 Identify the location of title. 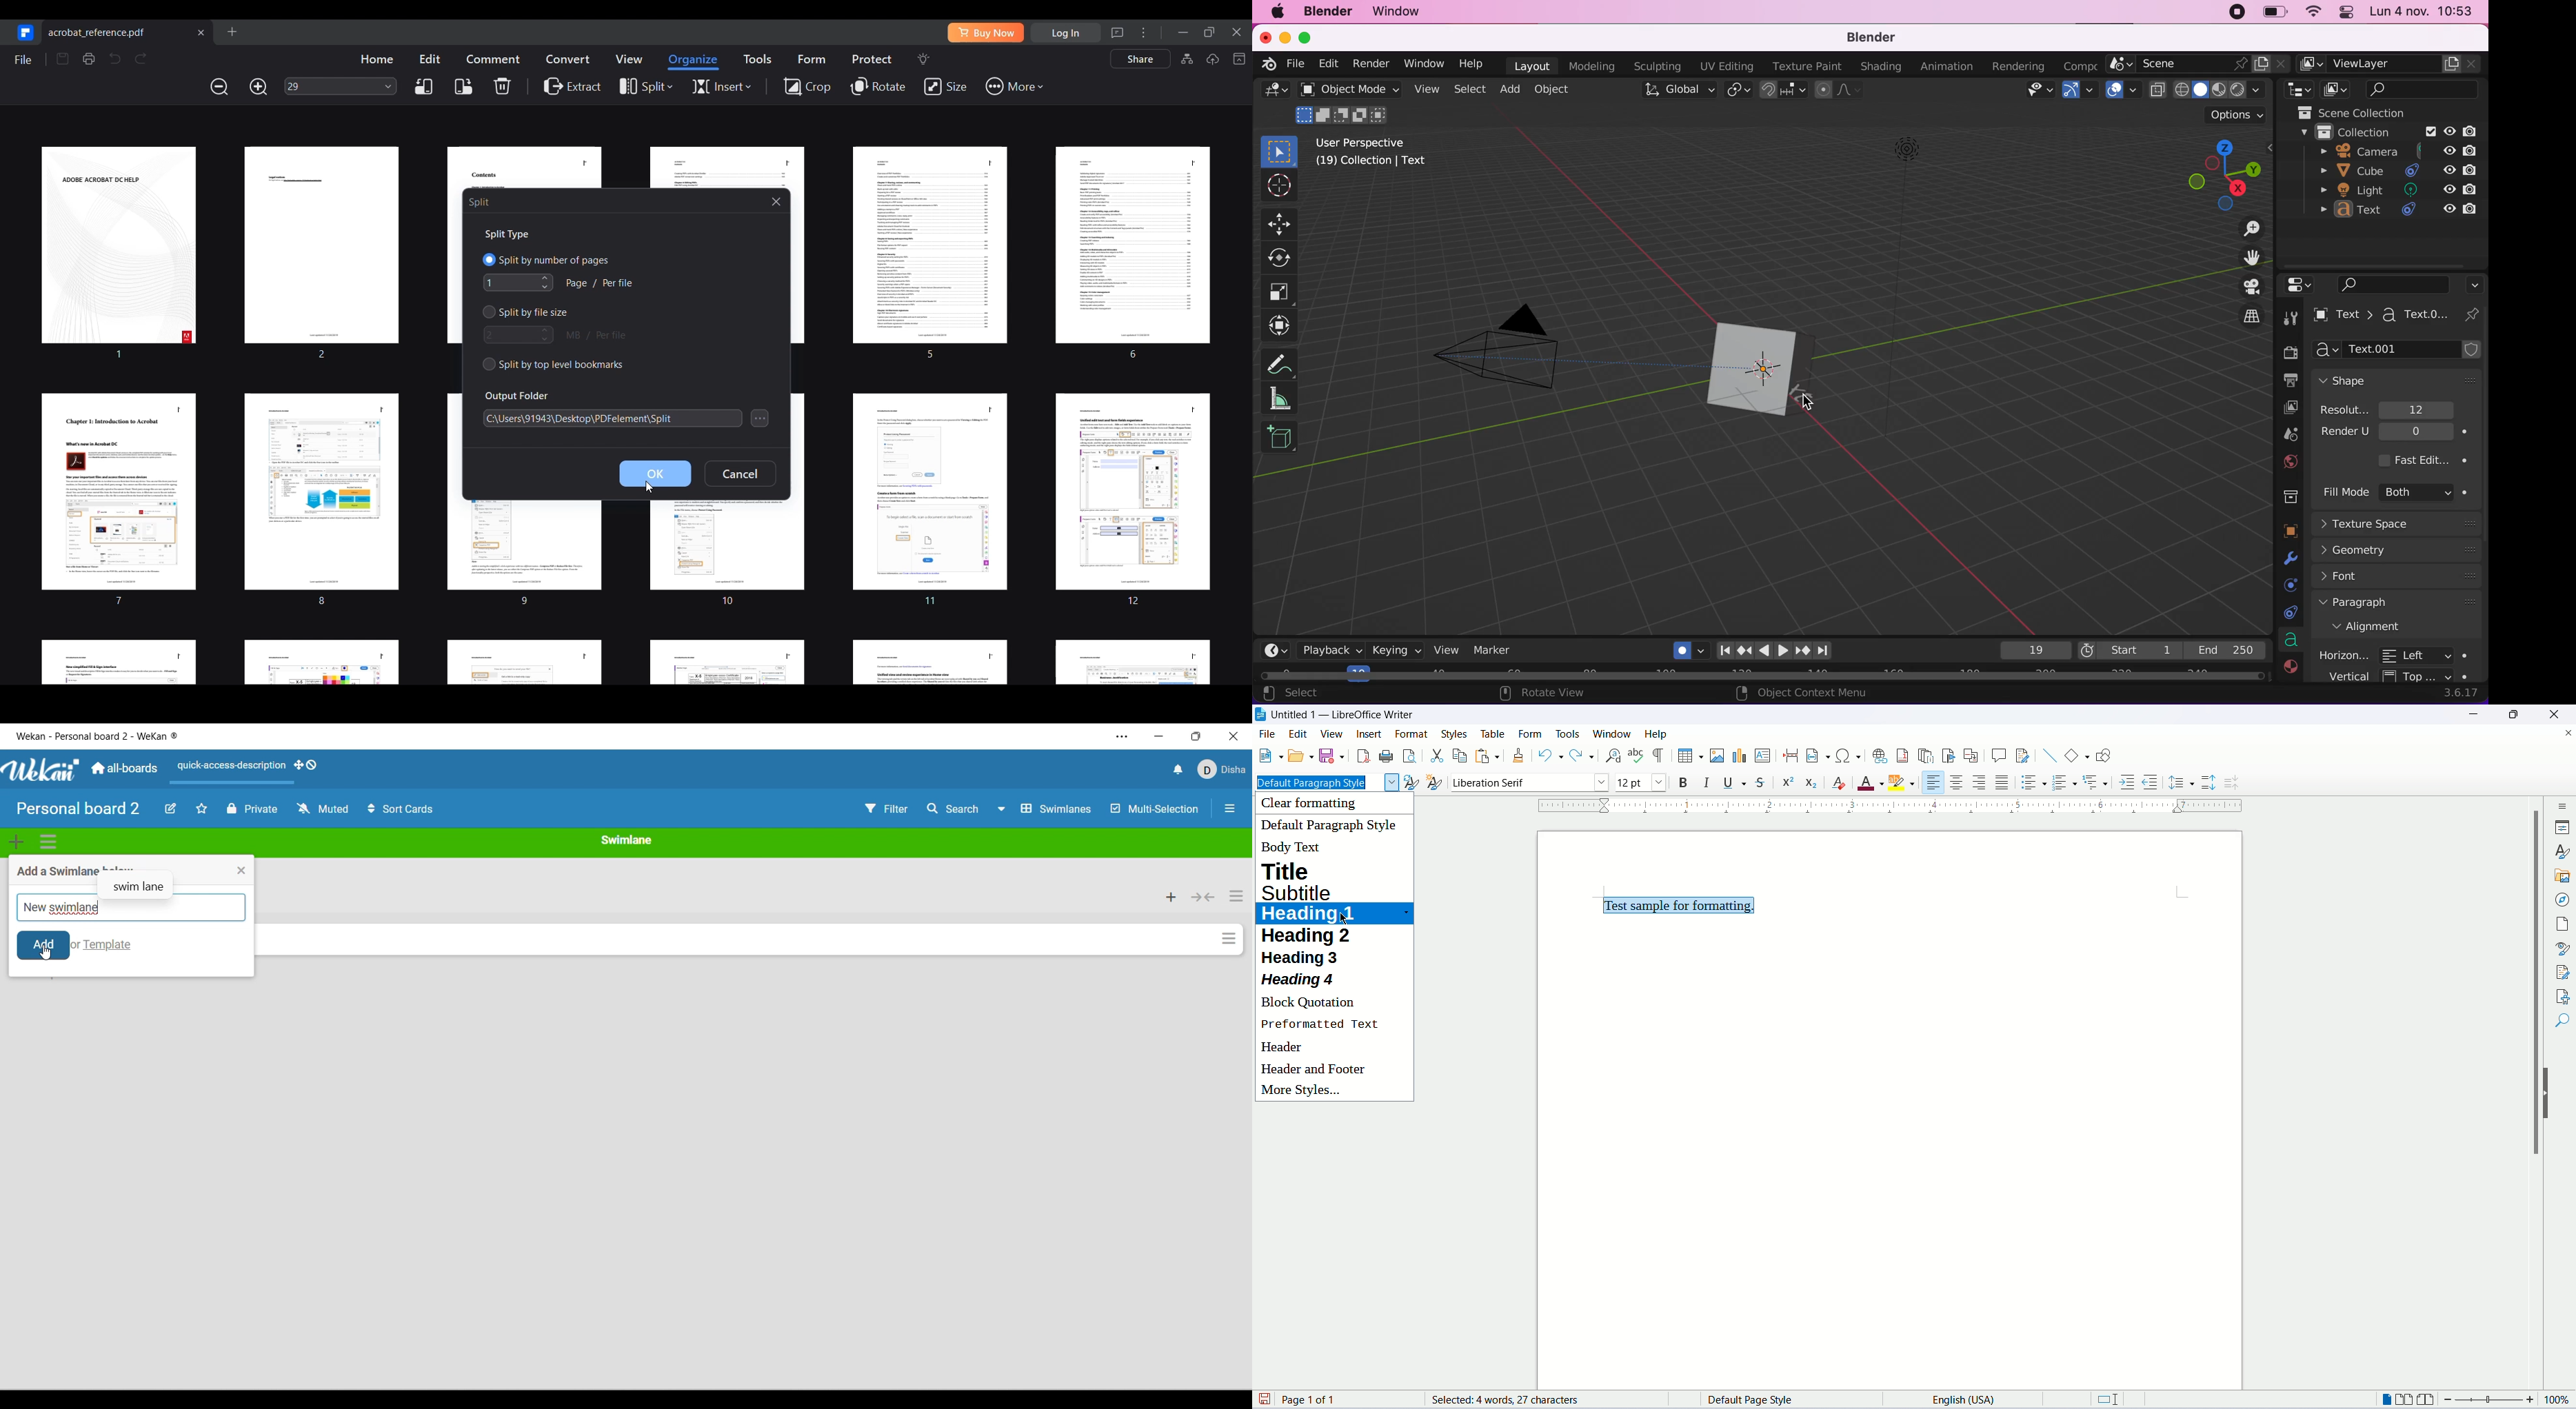
(1295, 869).